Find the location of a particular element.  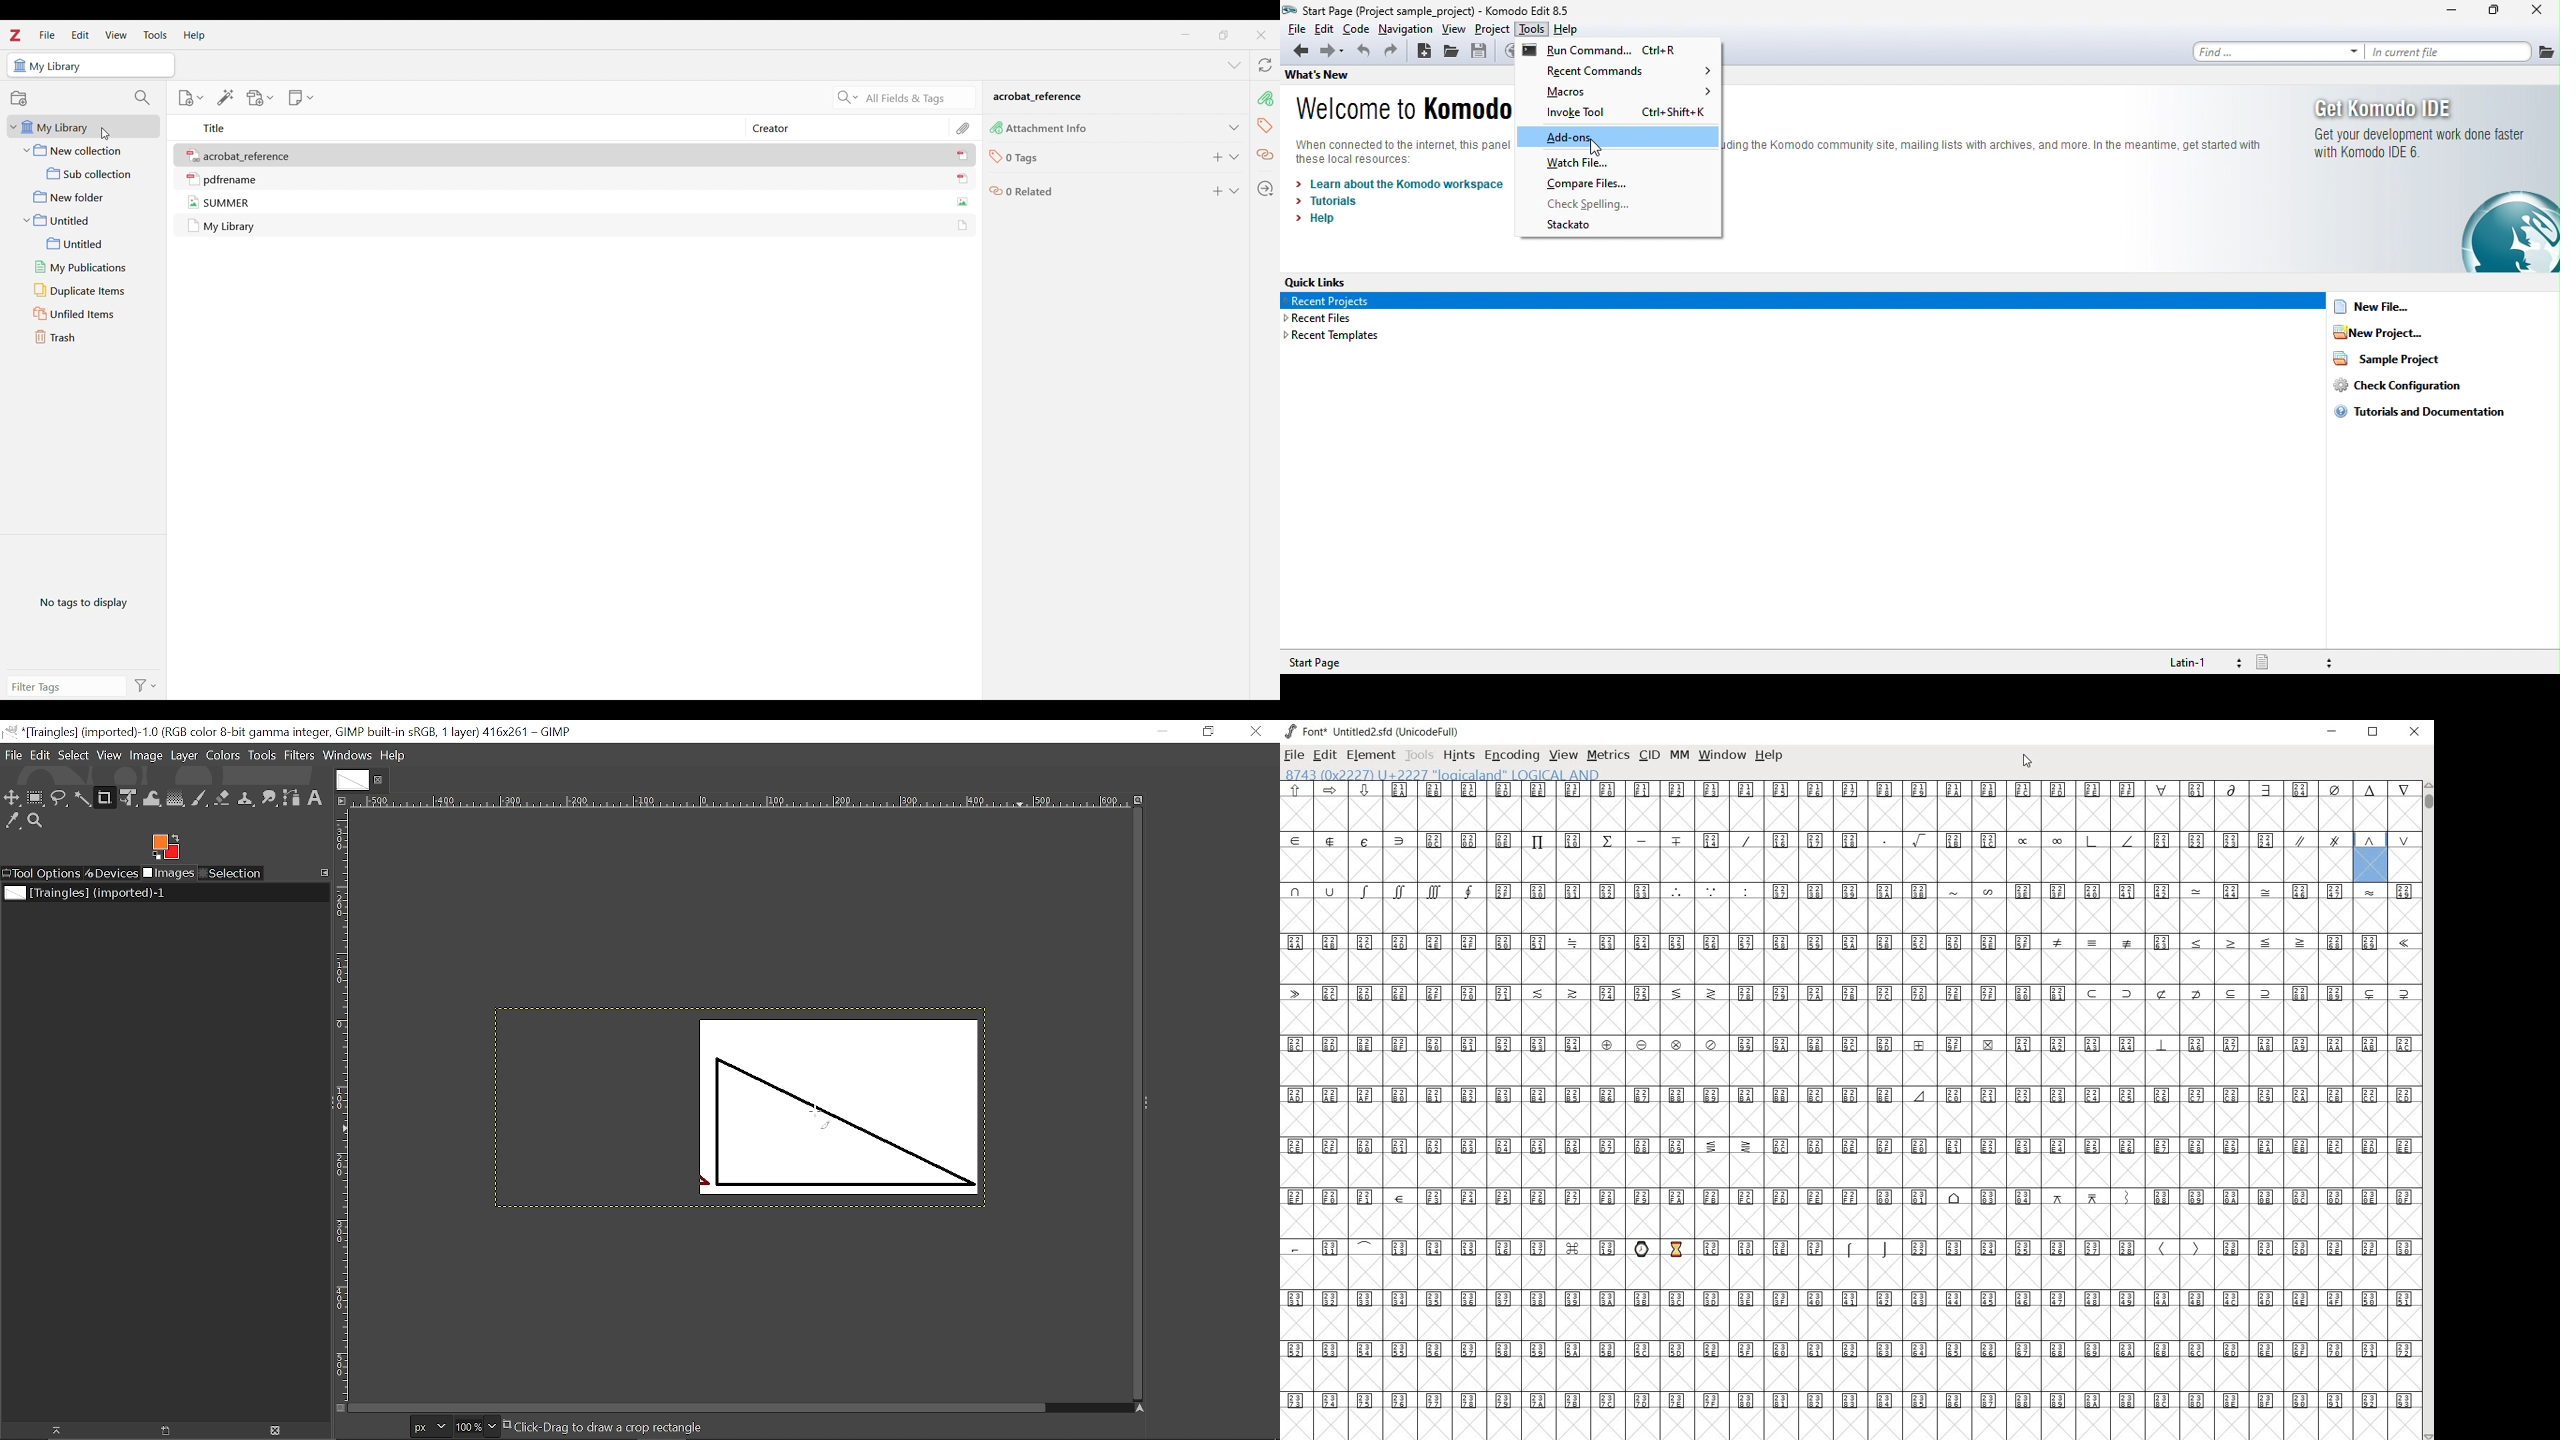

Edit is located at coordinates (42, 756).